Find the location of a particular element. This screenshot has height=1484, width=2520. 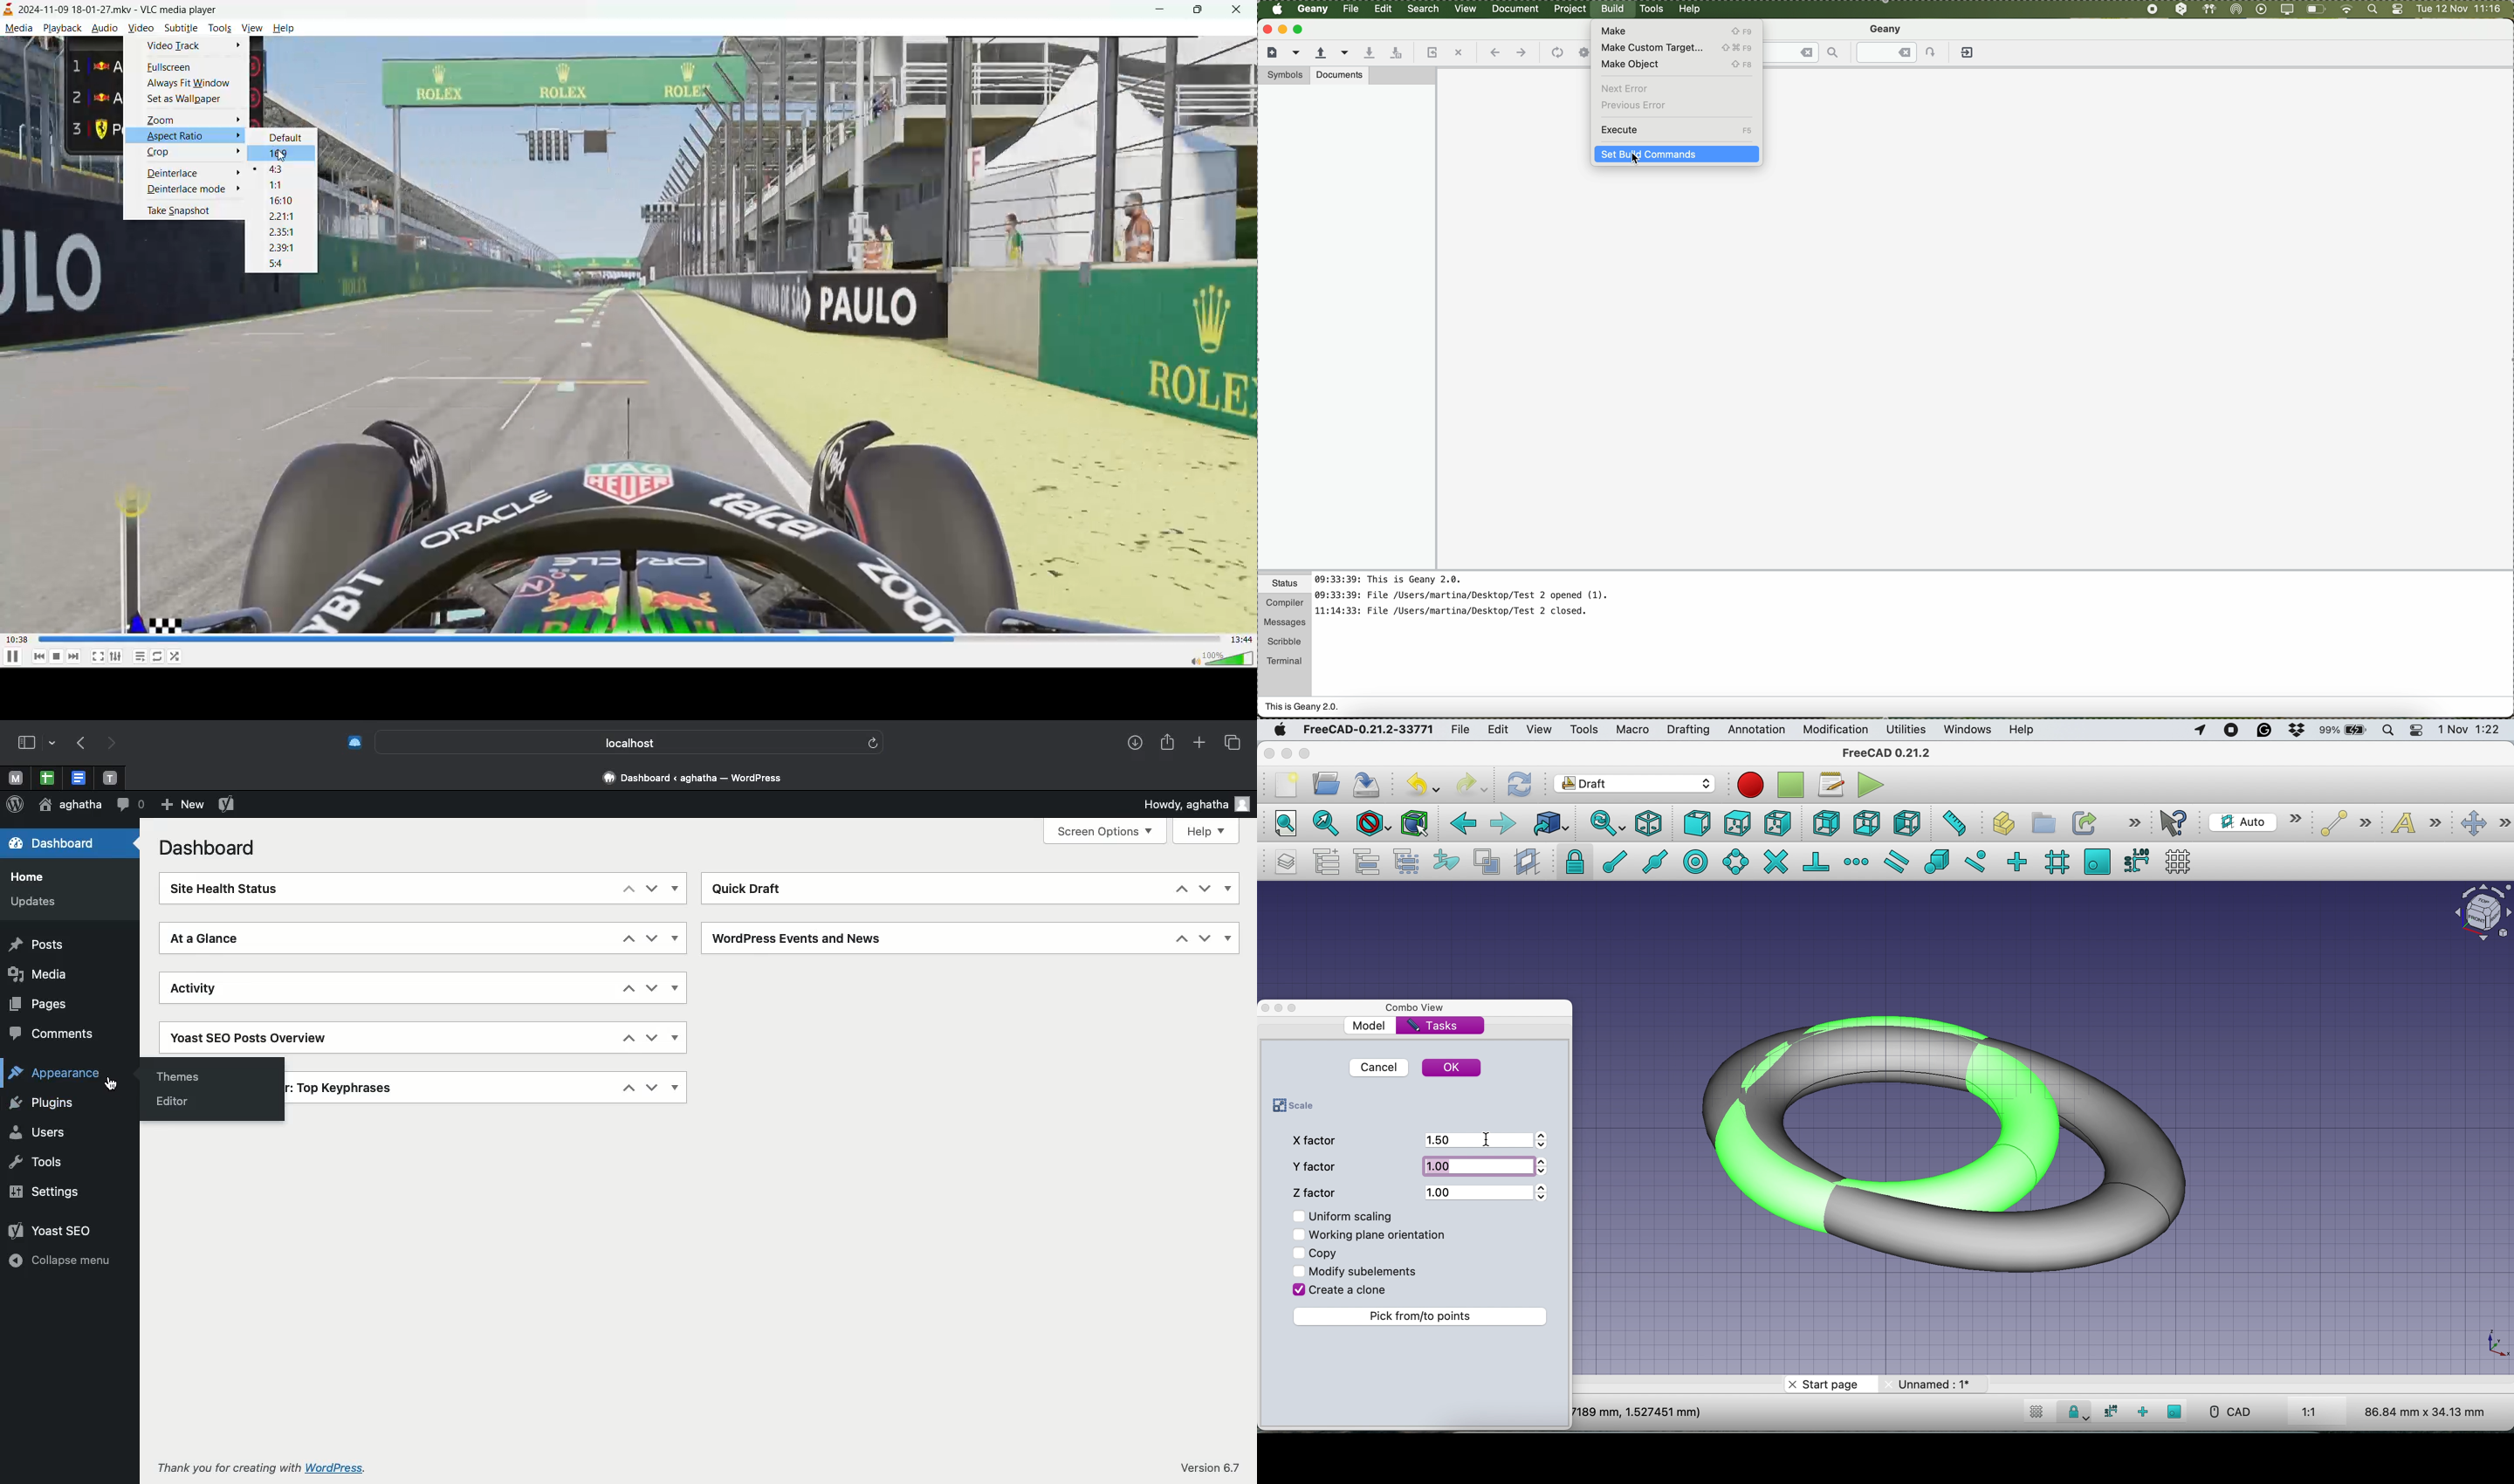

video track is located at coordinates (175, 45).